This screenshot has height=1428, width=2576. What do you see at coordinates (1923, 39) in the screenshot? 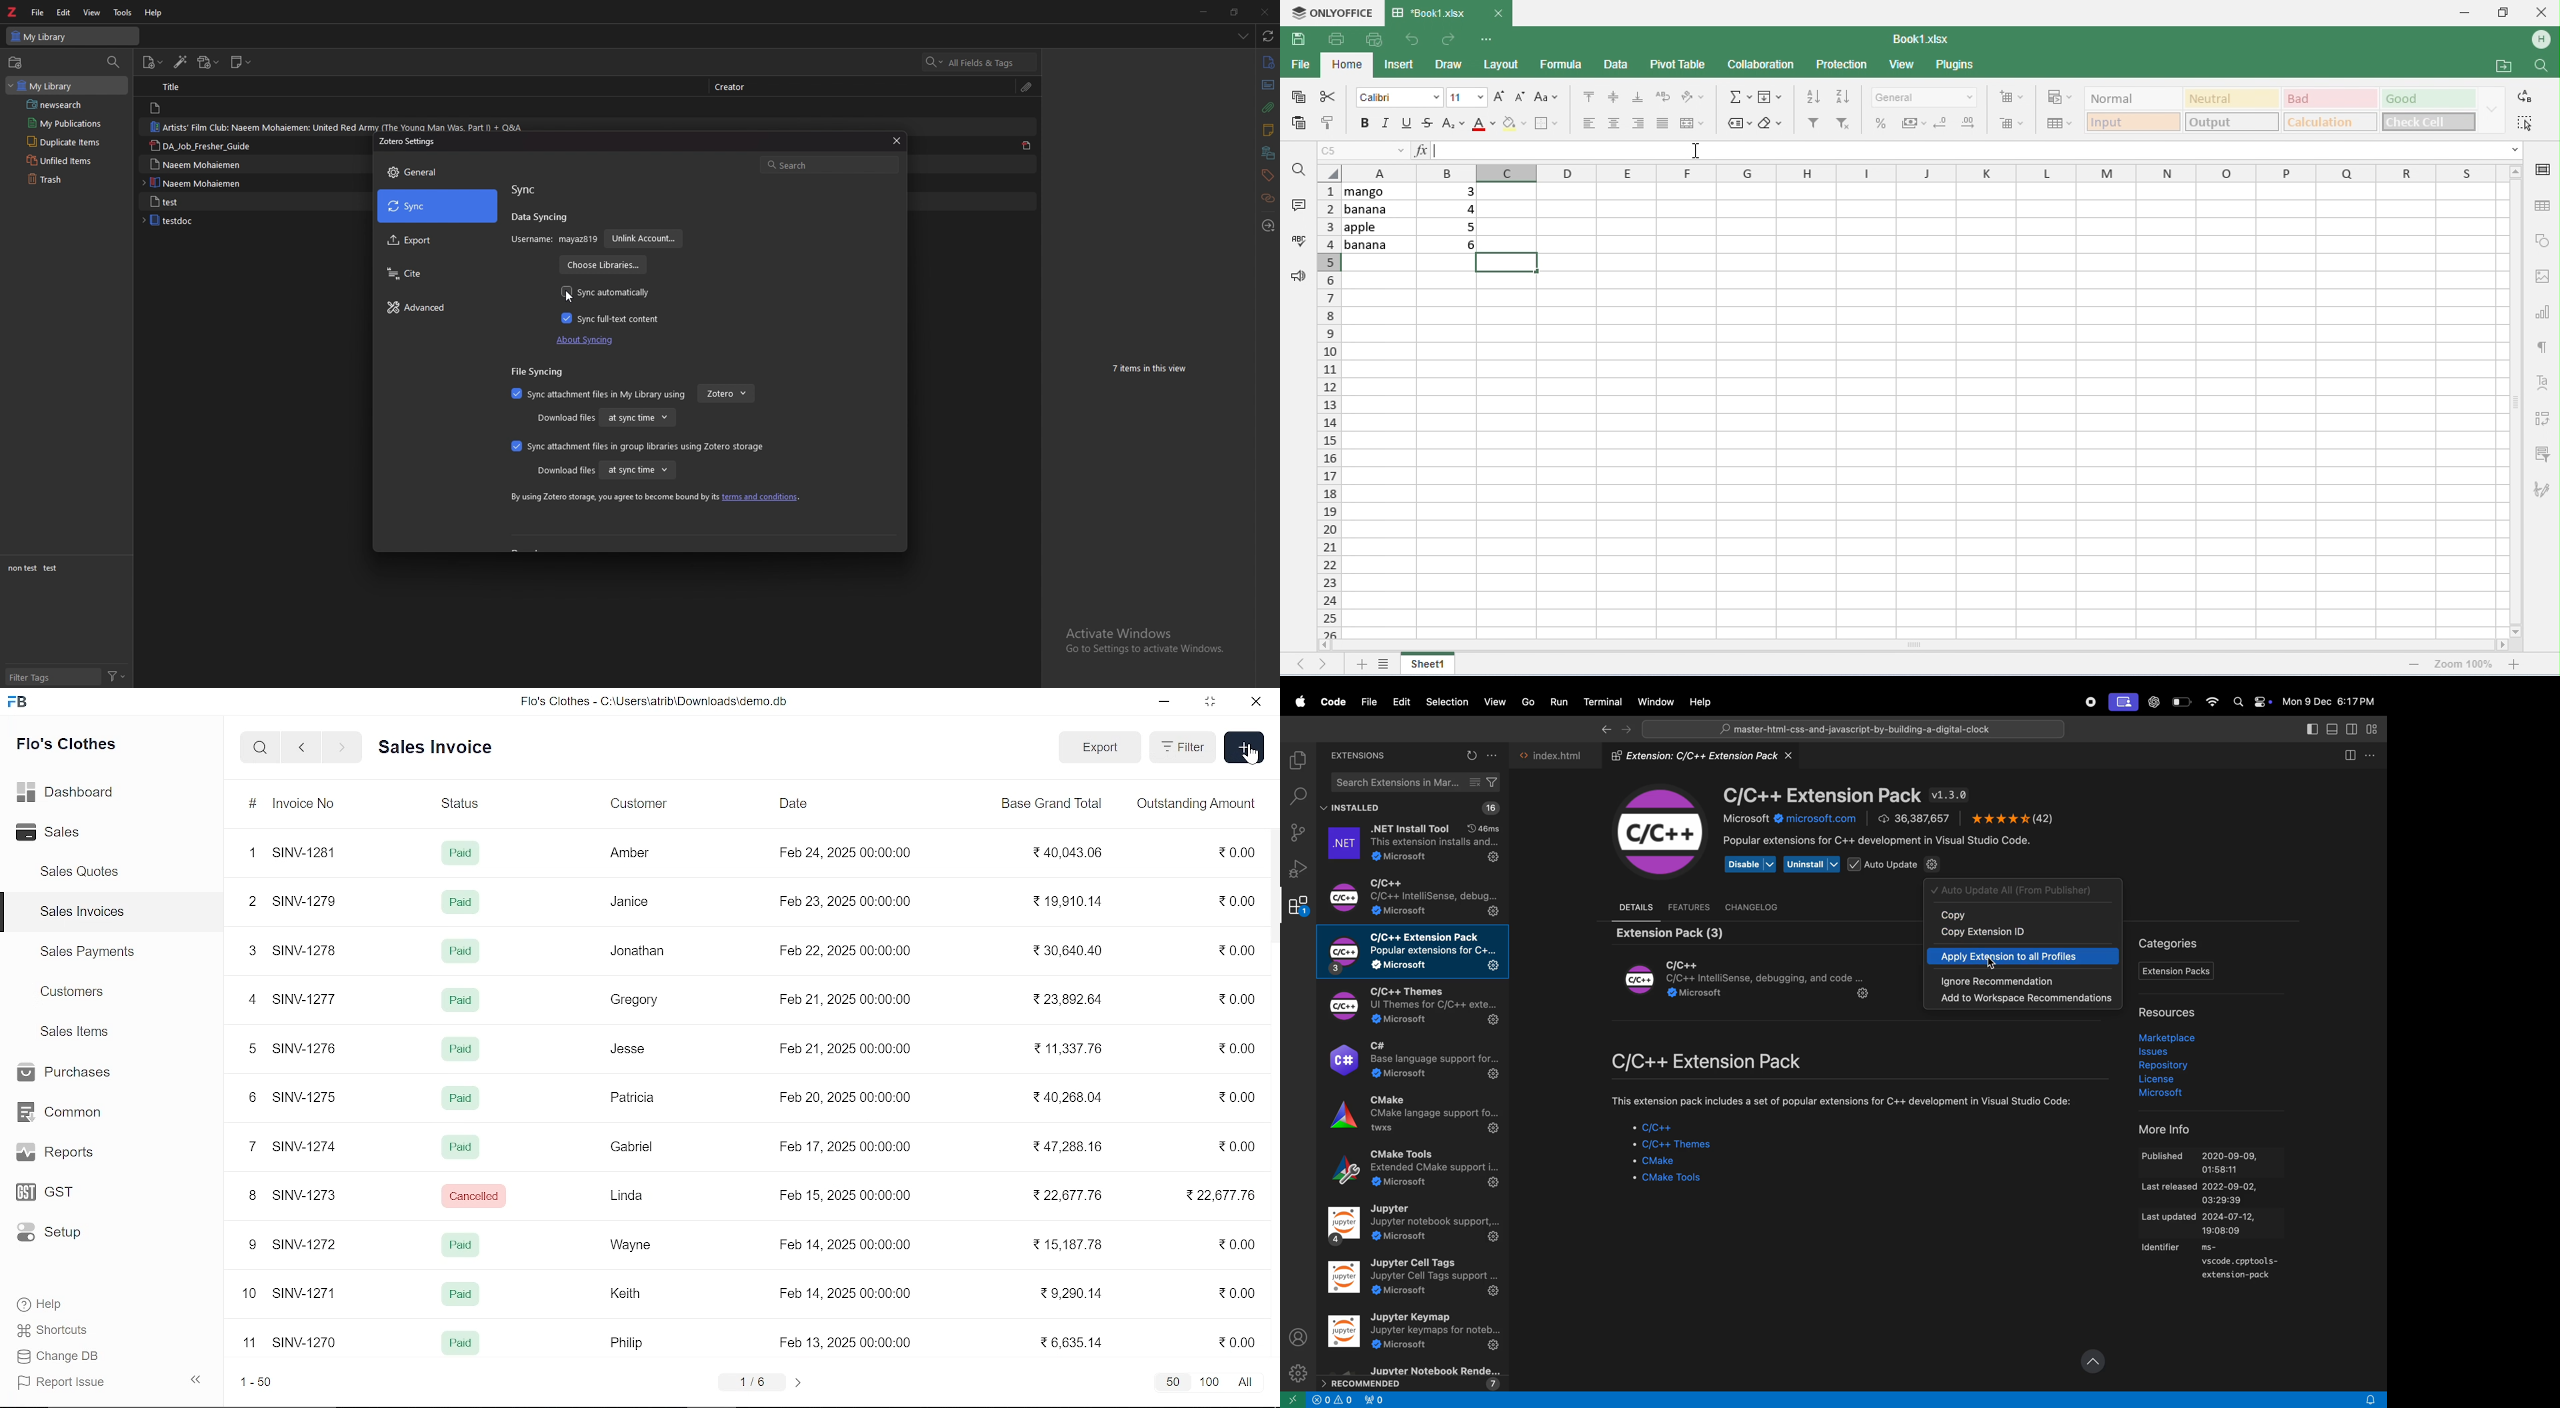
I see `file name` at bounding box center [1923, 39].